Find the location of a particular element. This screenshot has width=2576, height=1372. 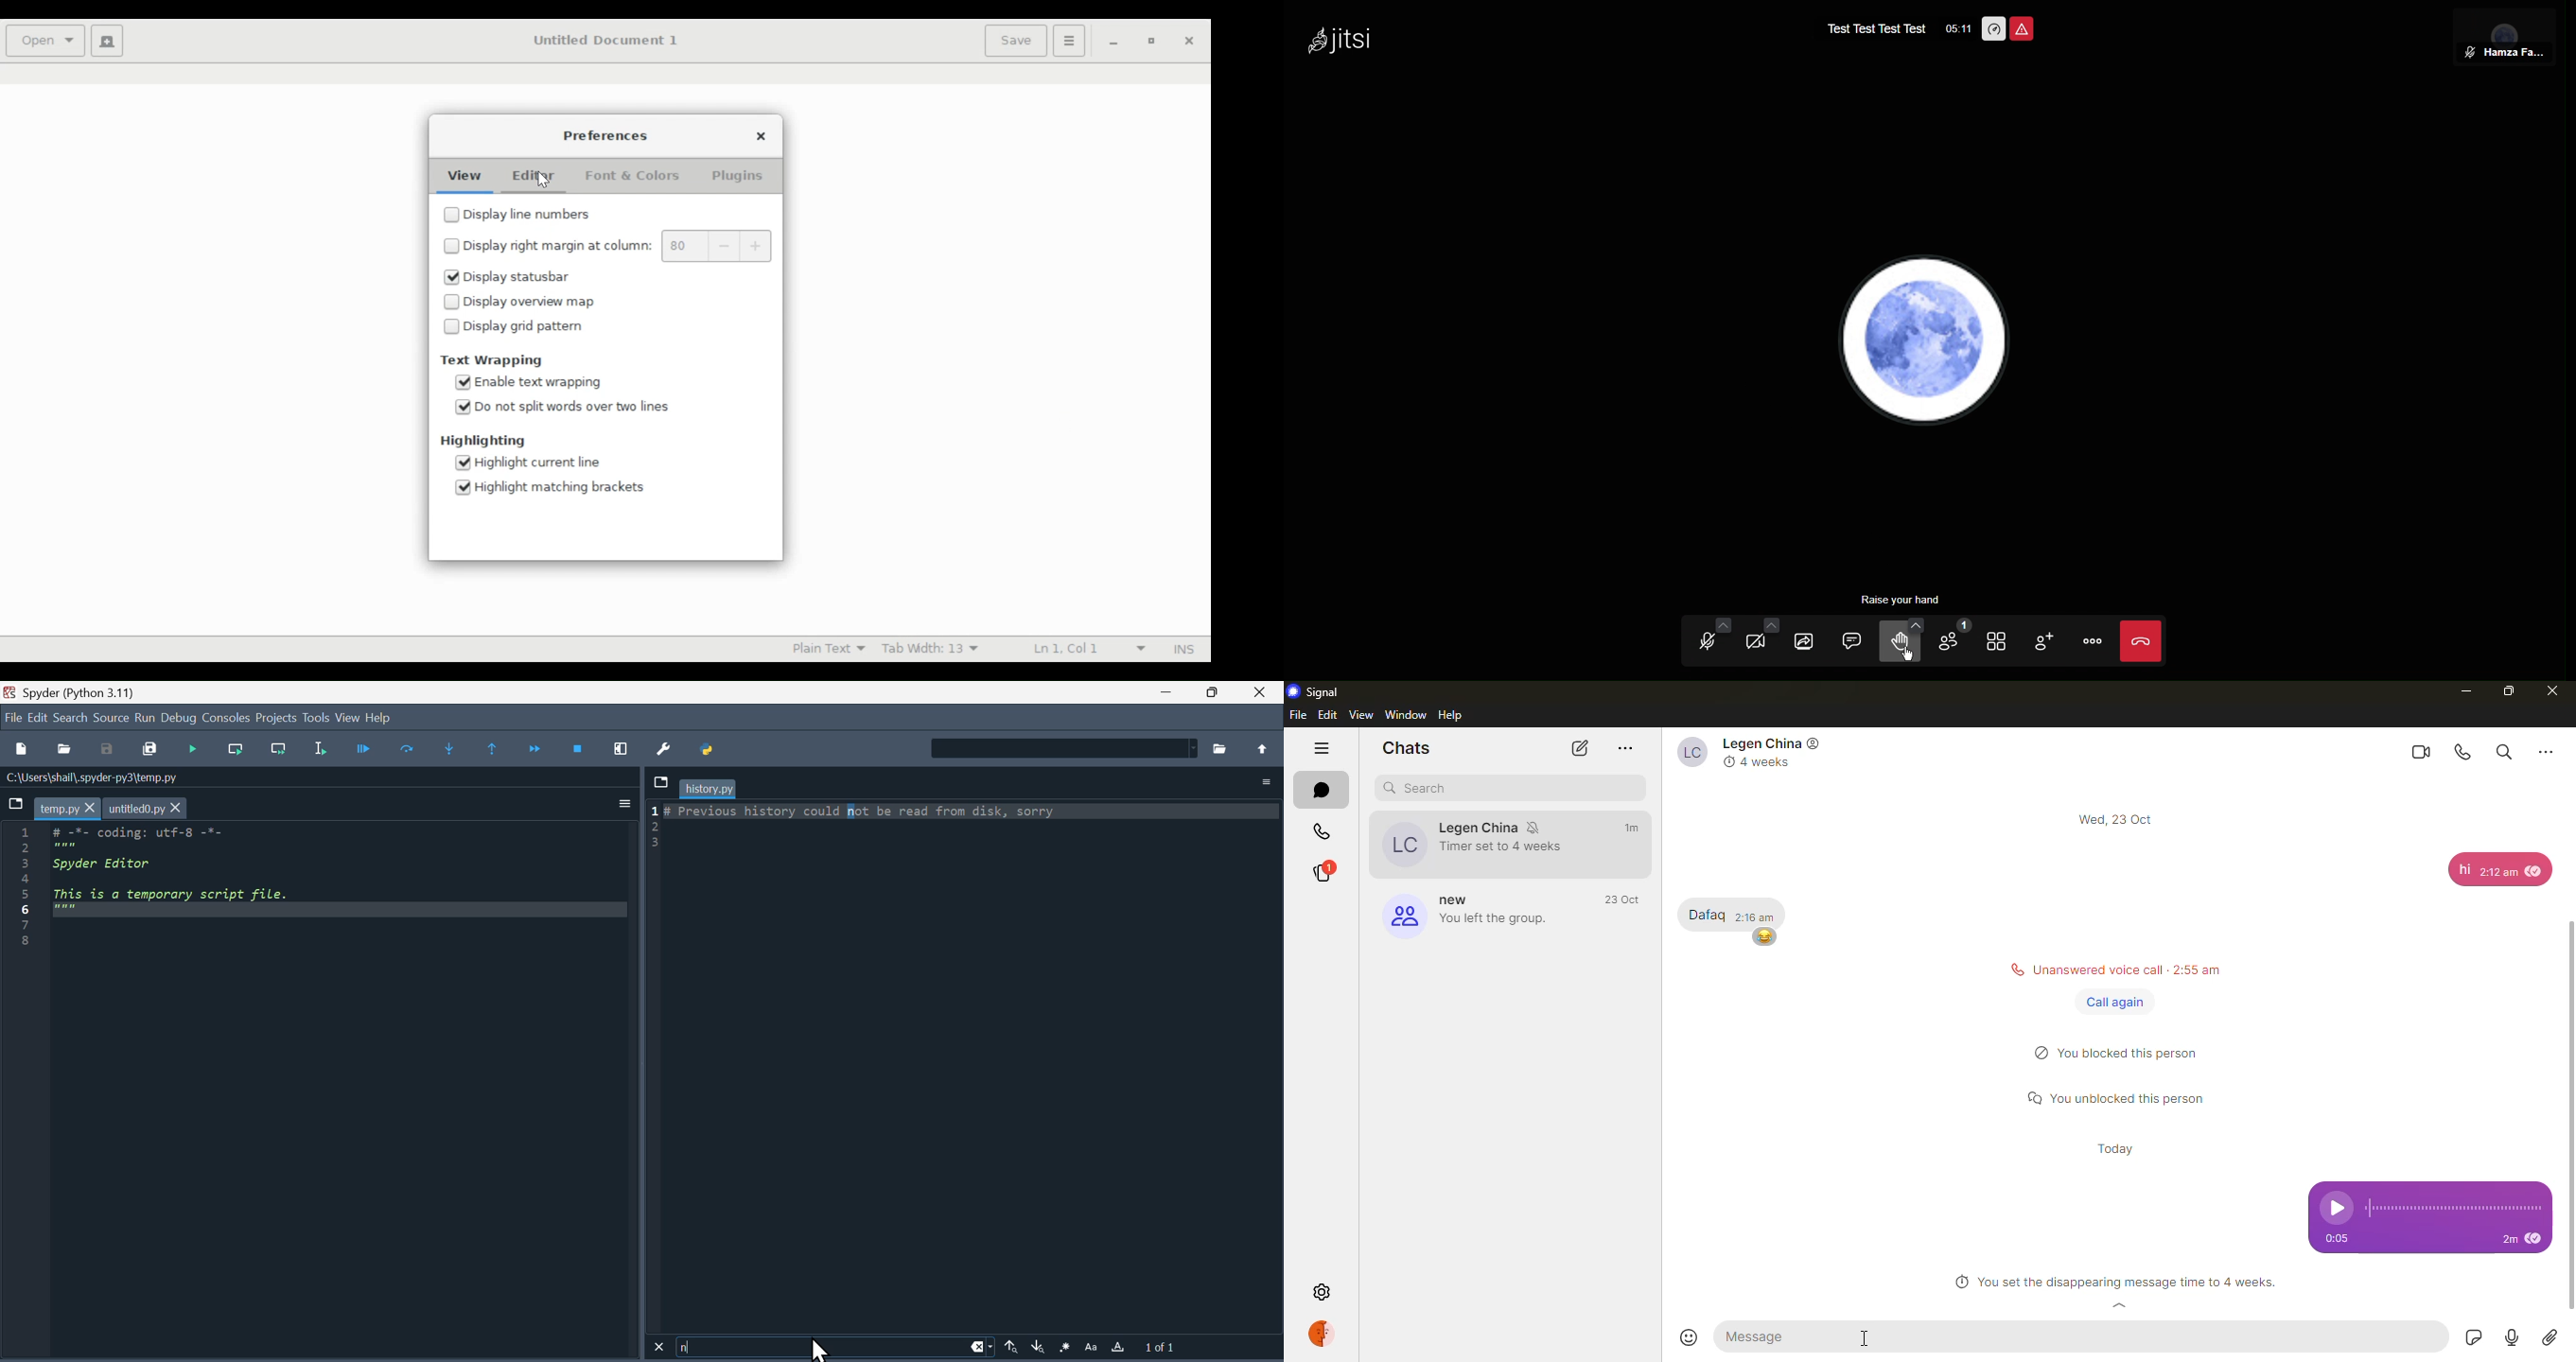

Save all is located at coordinates (154, 748).